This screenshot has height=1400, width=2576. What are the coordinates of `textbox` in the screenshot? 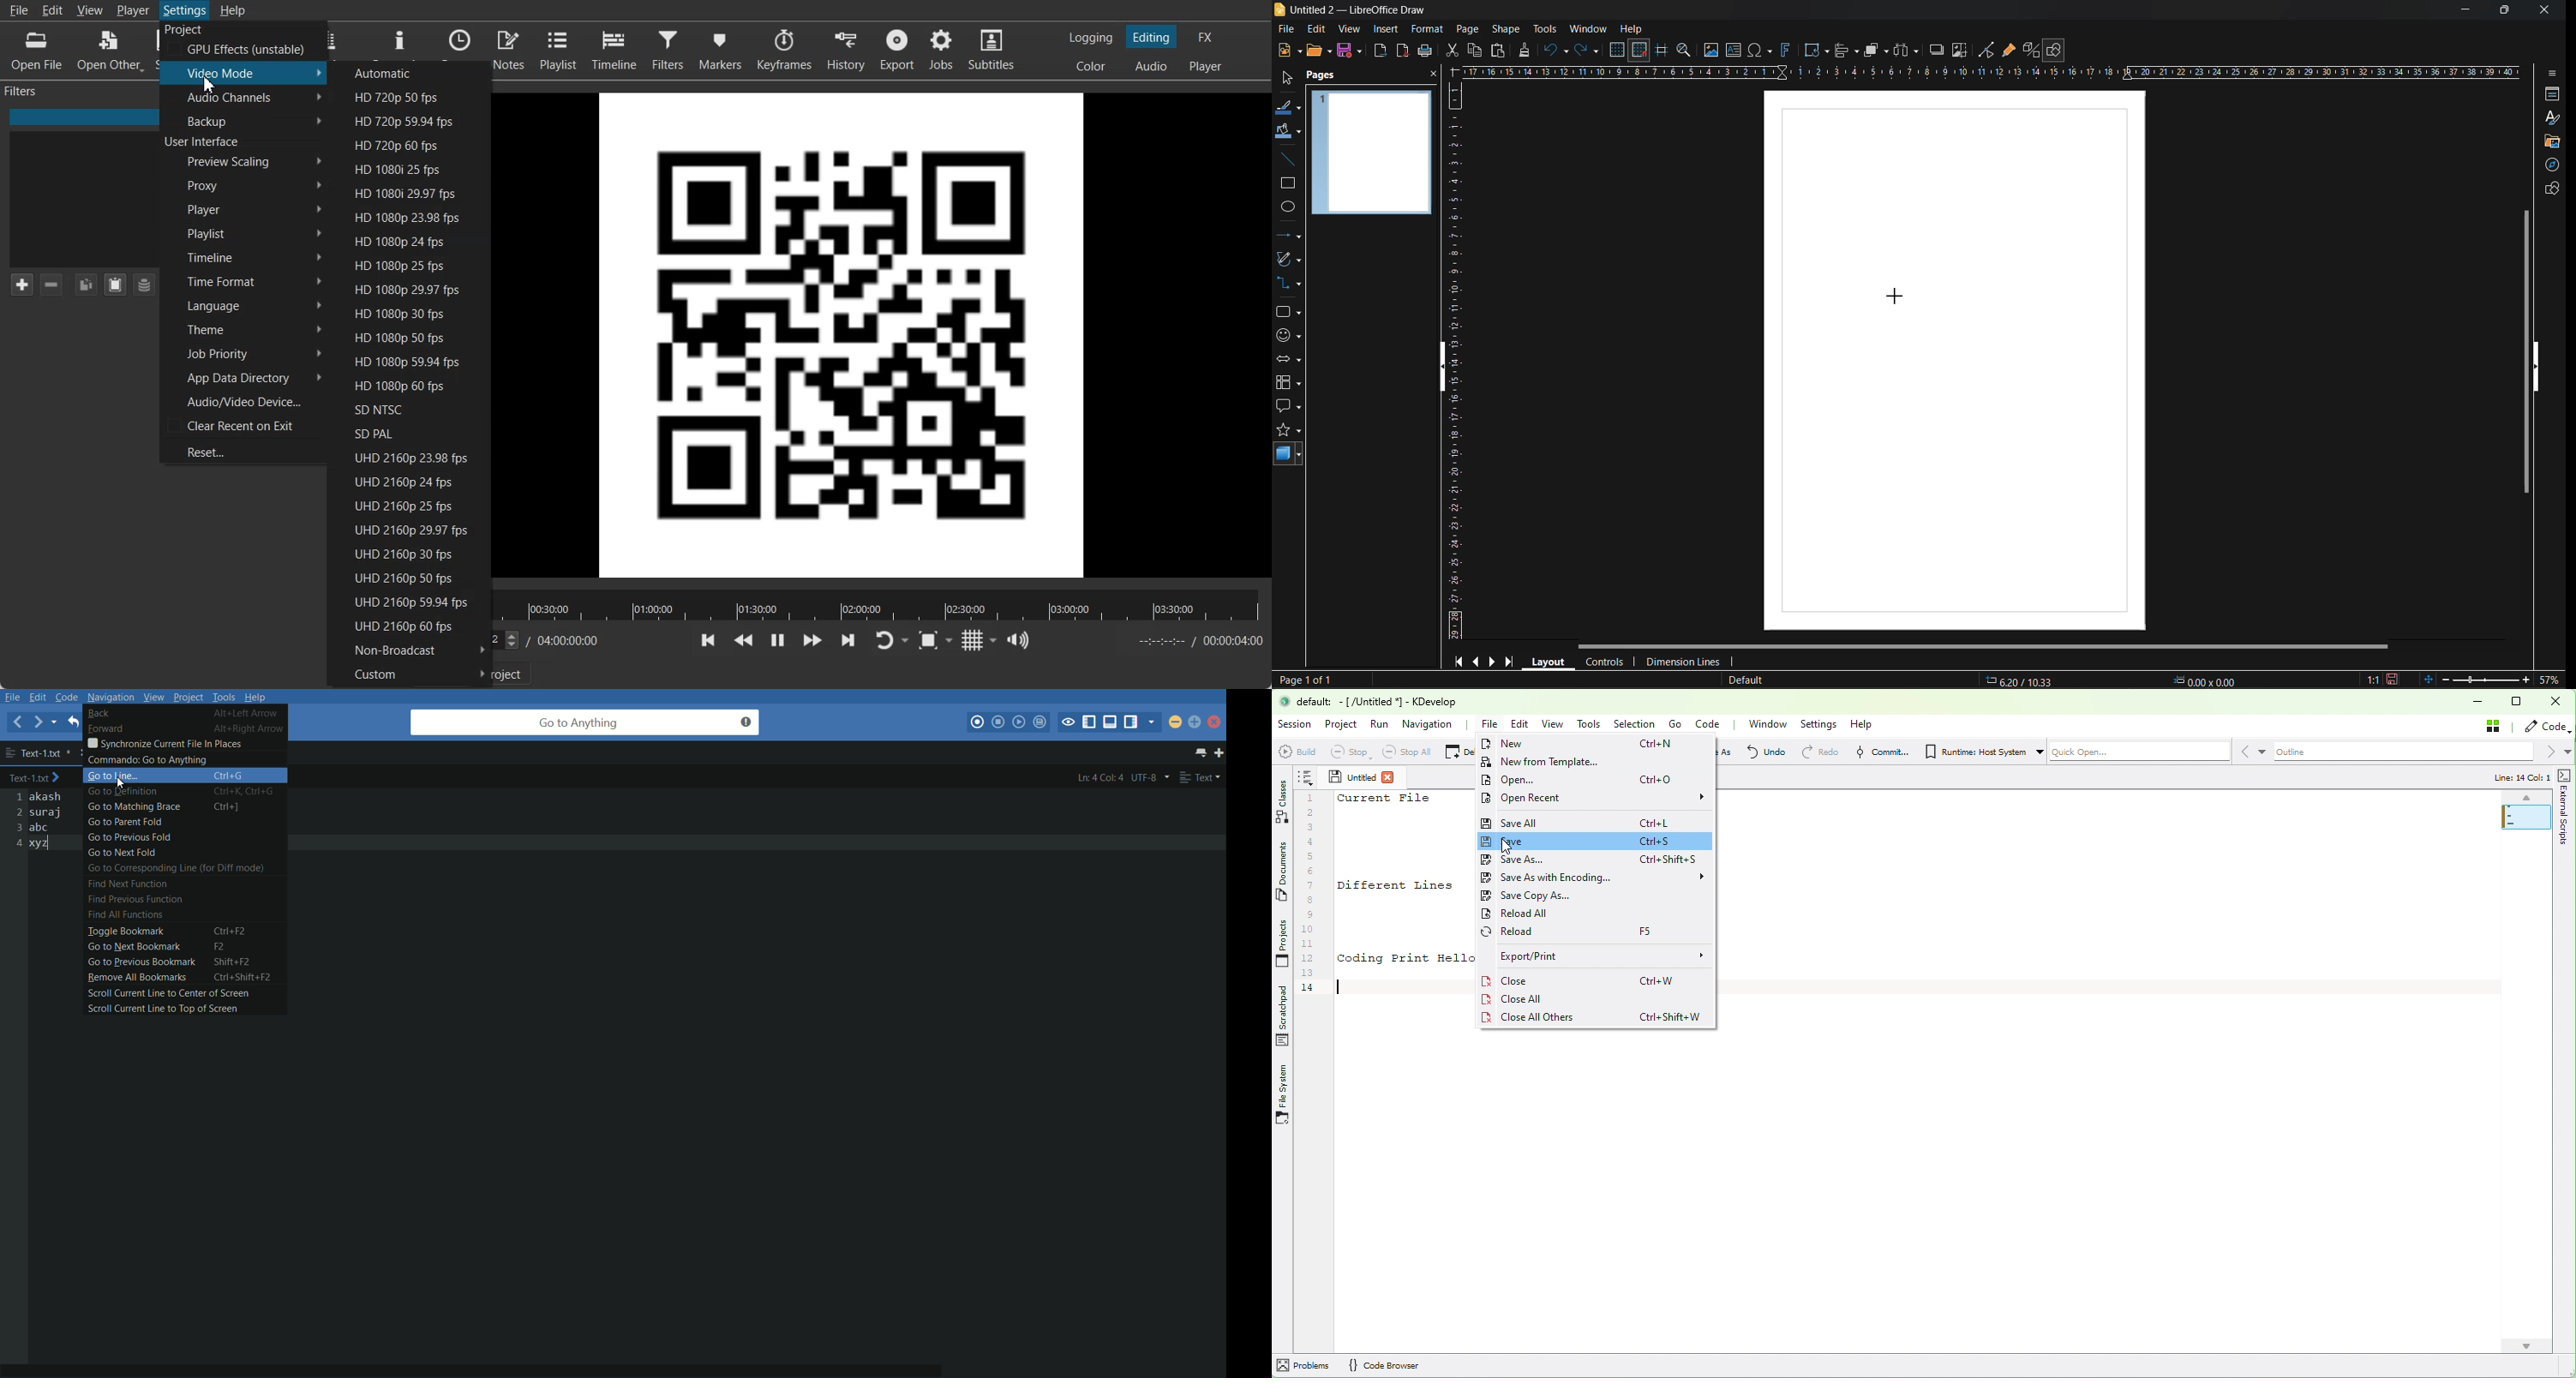 It's located at (1736, 50).